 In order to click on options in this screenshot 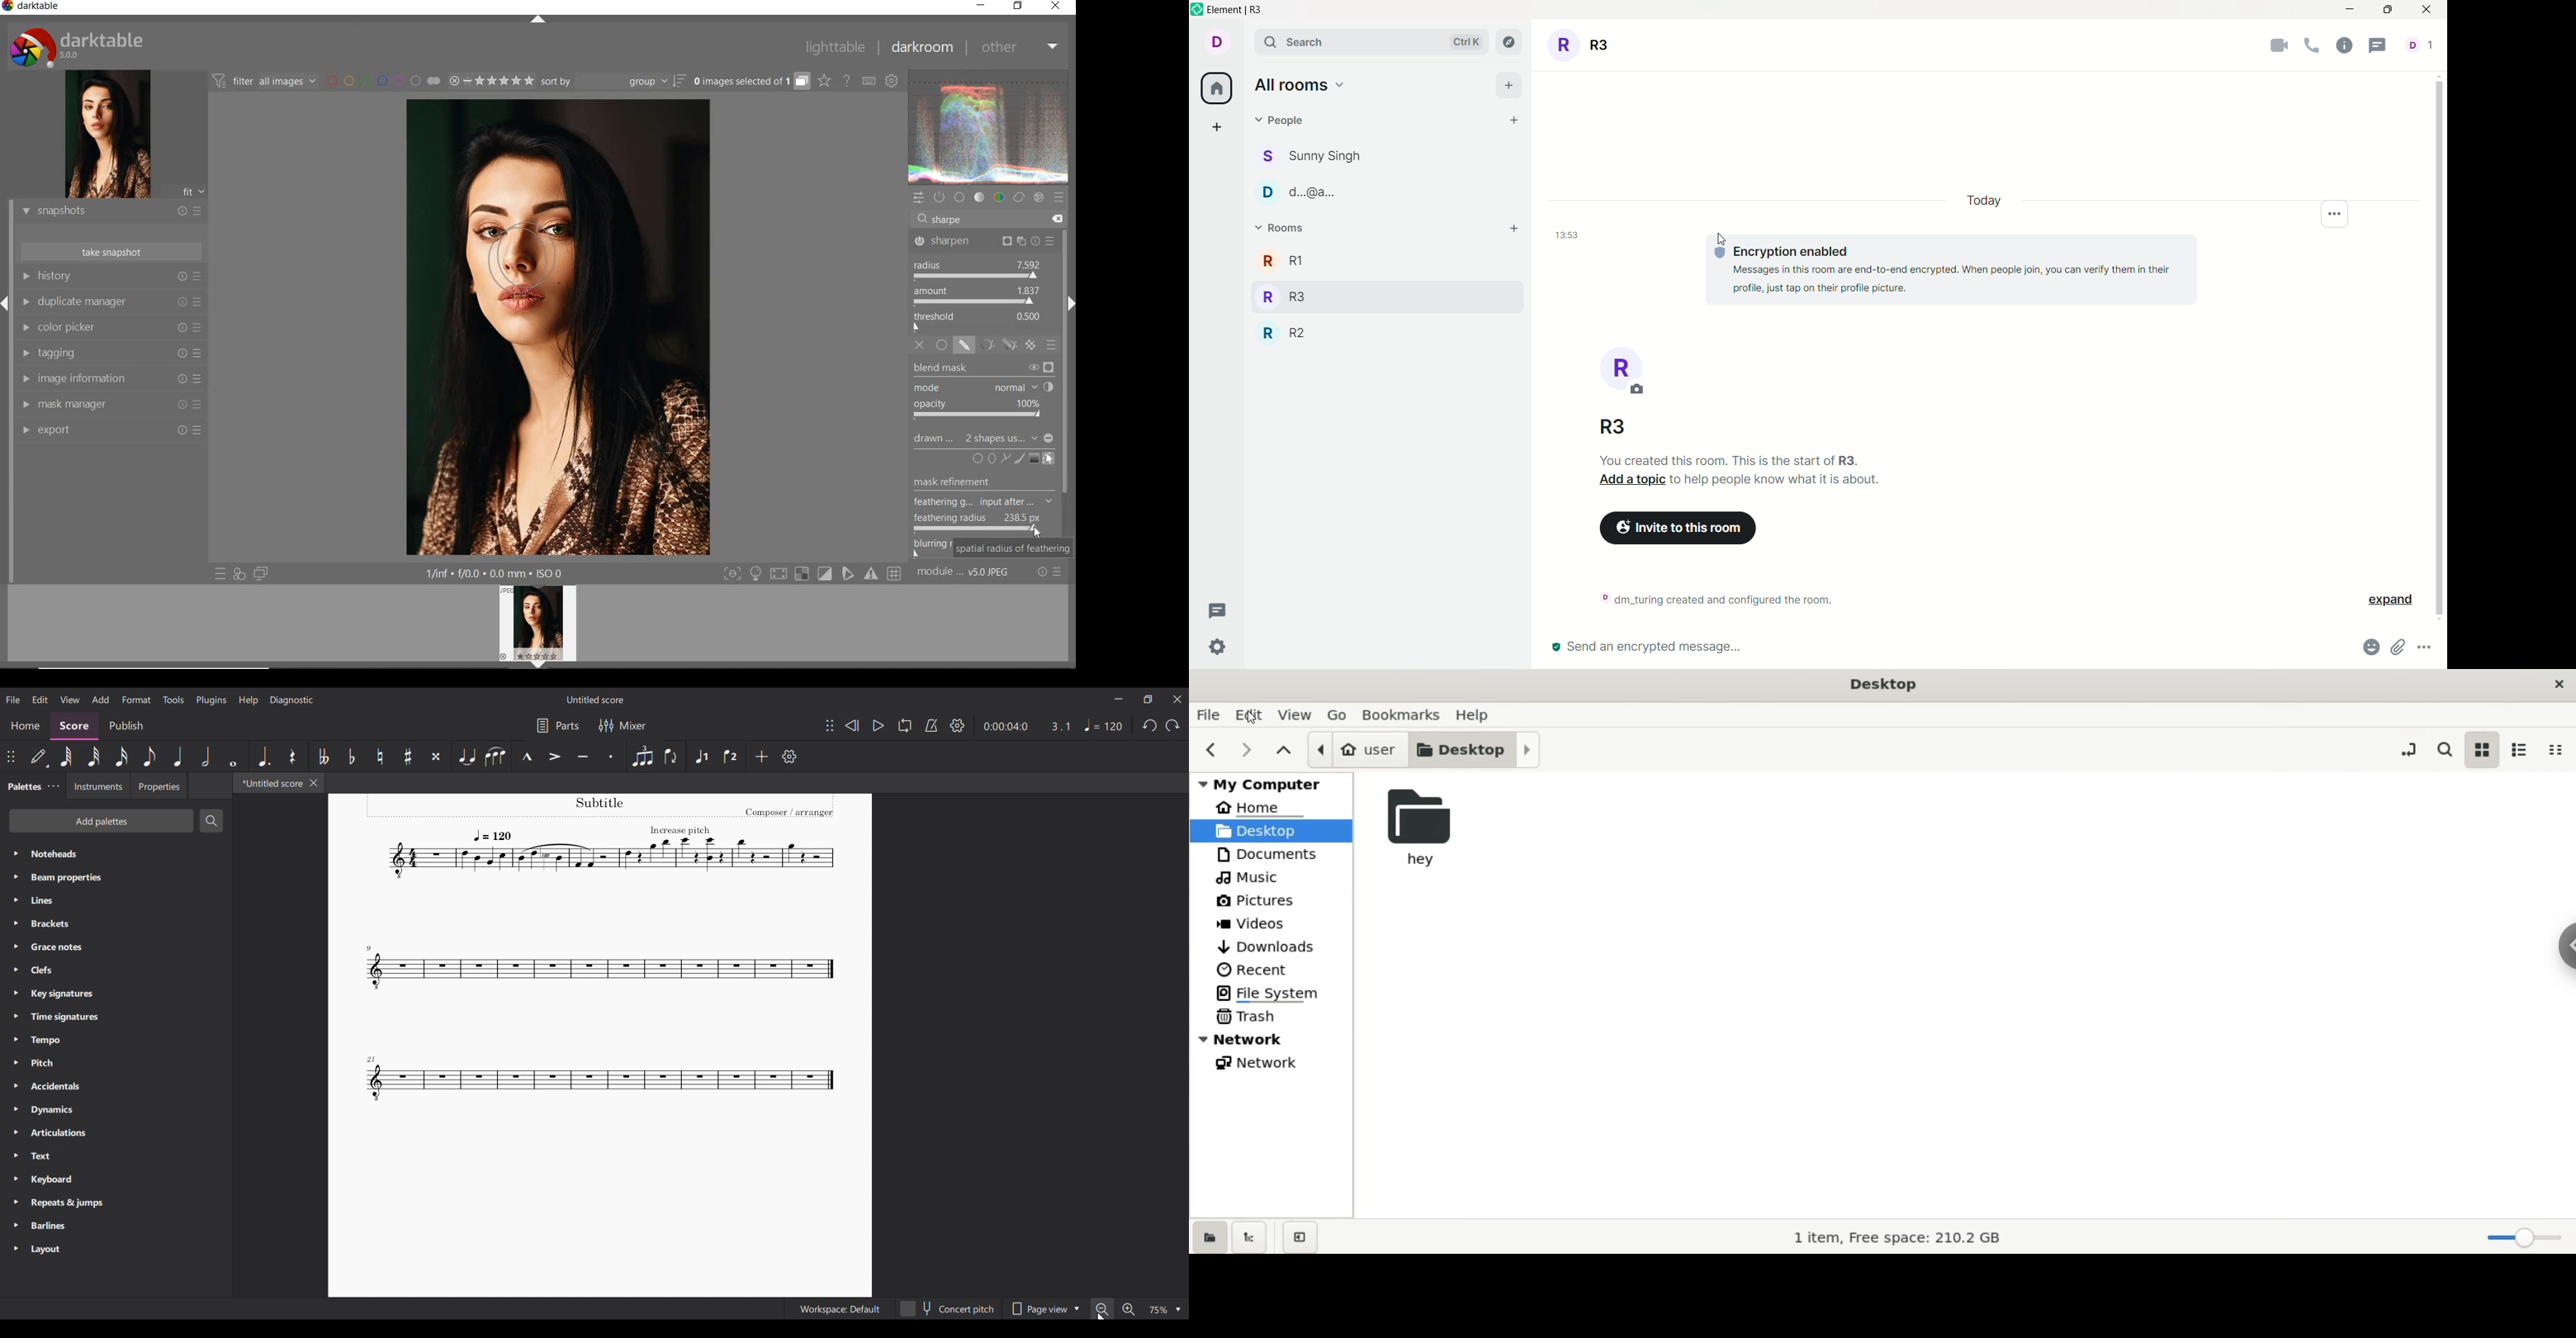, I will do `click(2340, 212)`.